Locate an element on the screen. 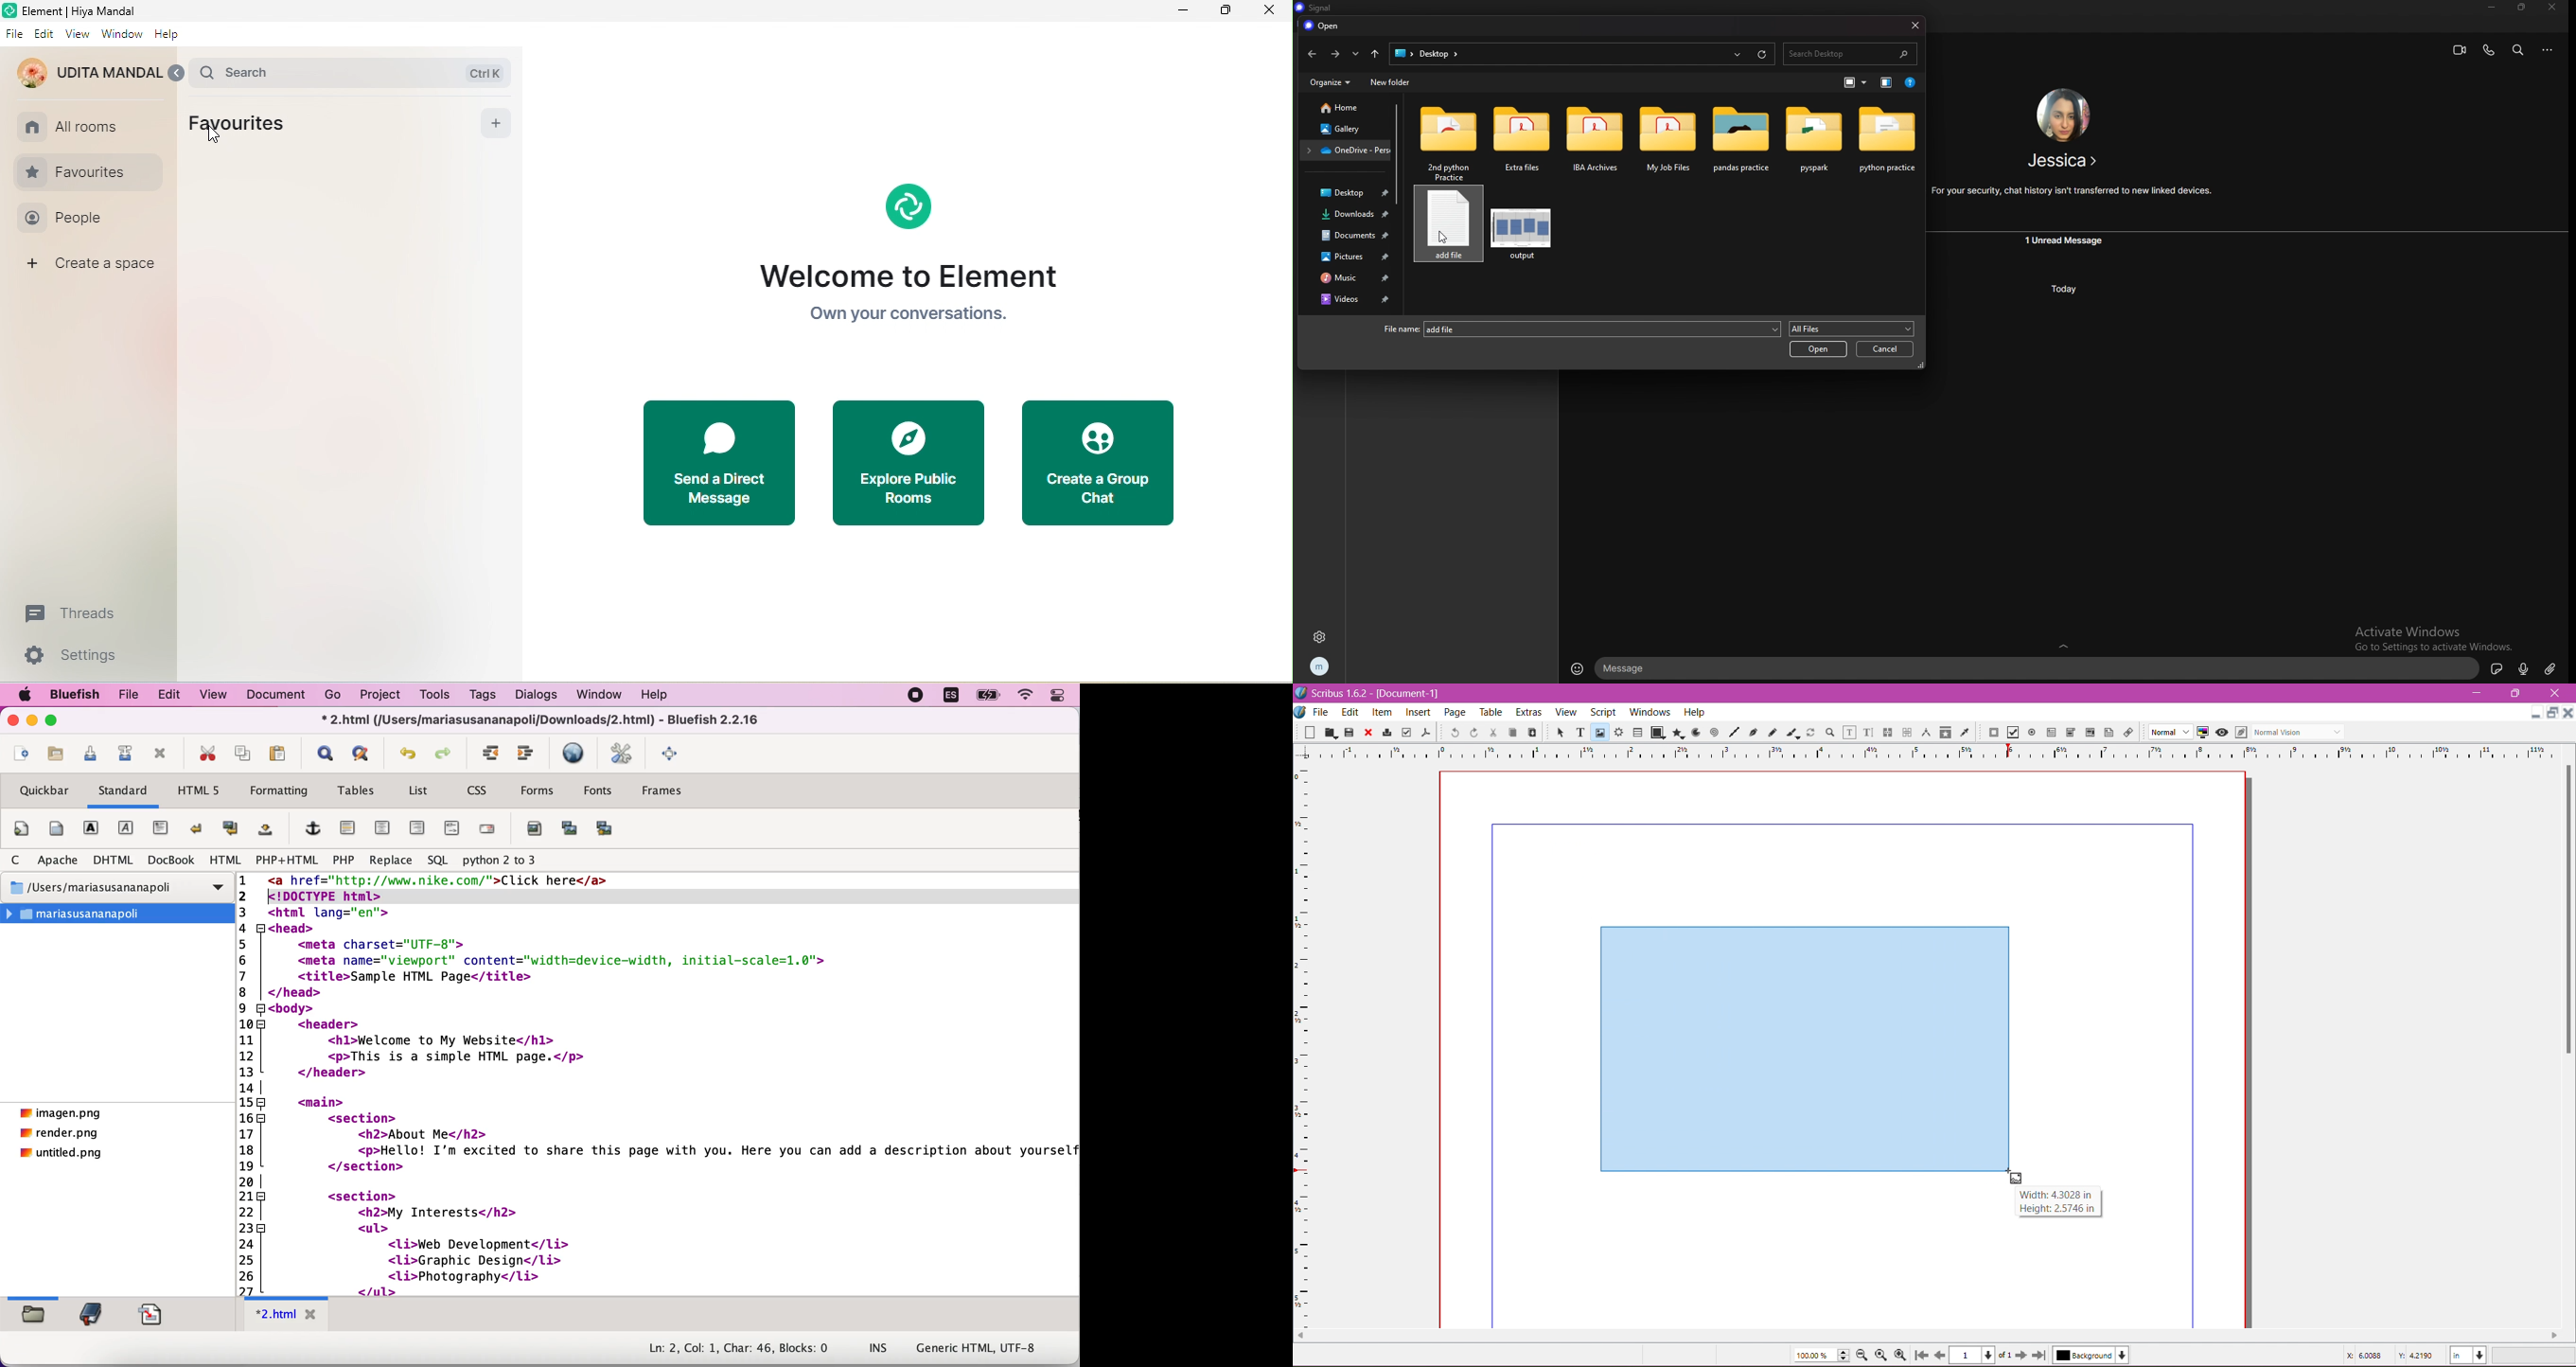 This screenshot has width=2576, height=1372. add is located at coordinates (493, 125).